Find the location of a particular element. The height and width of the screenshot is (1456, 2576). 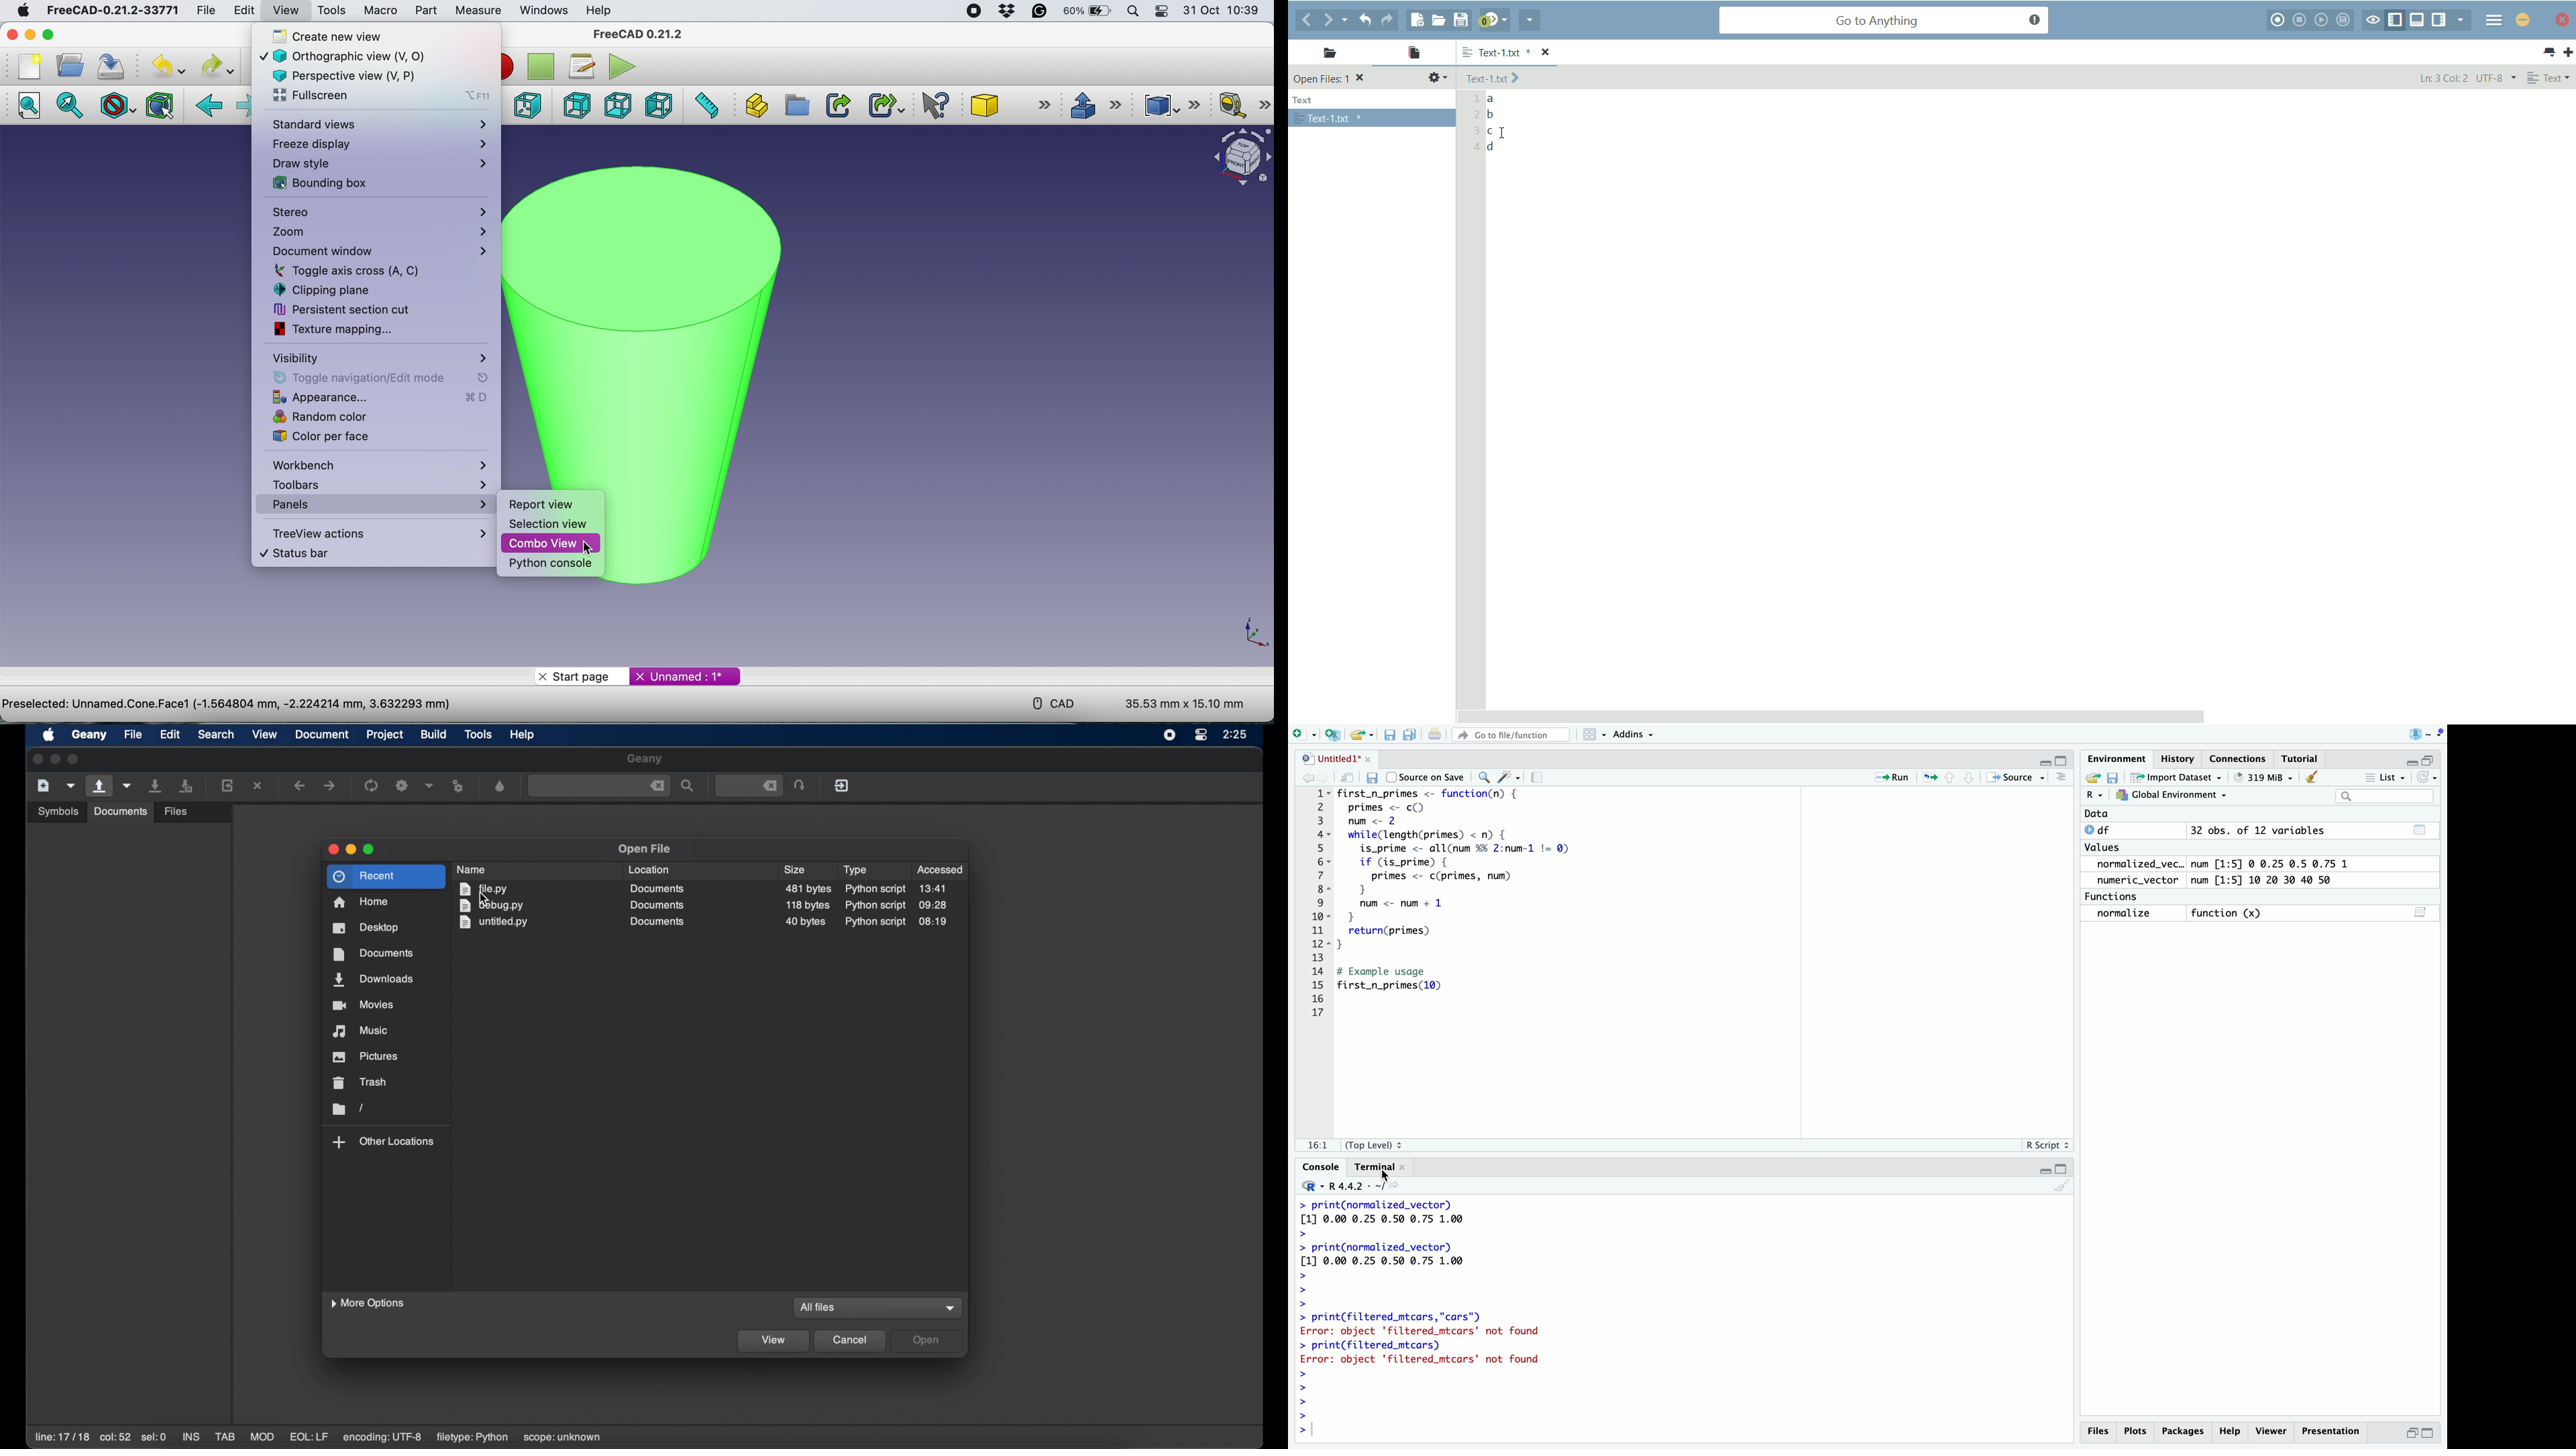

movies is located at coordinates (364, 1006).